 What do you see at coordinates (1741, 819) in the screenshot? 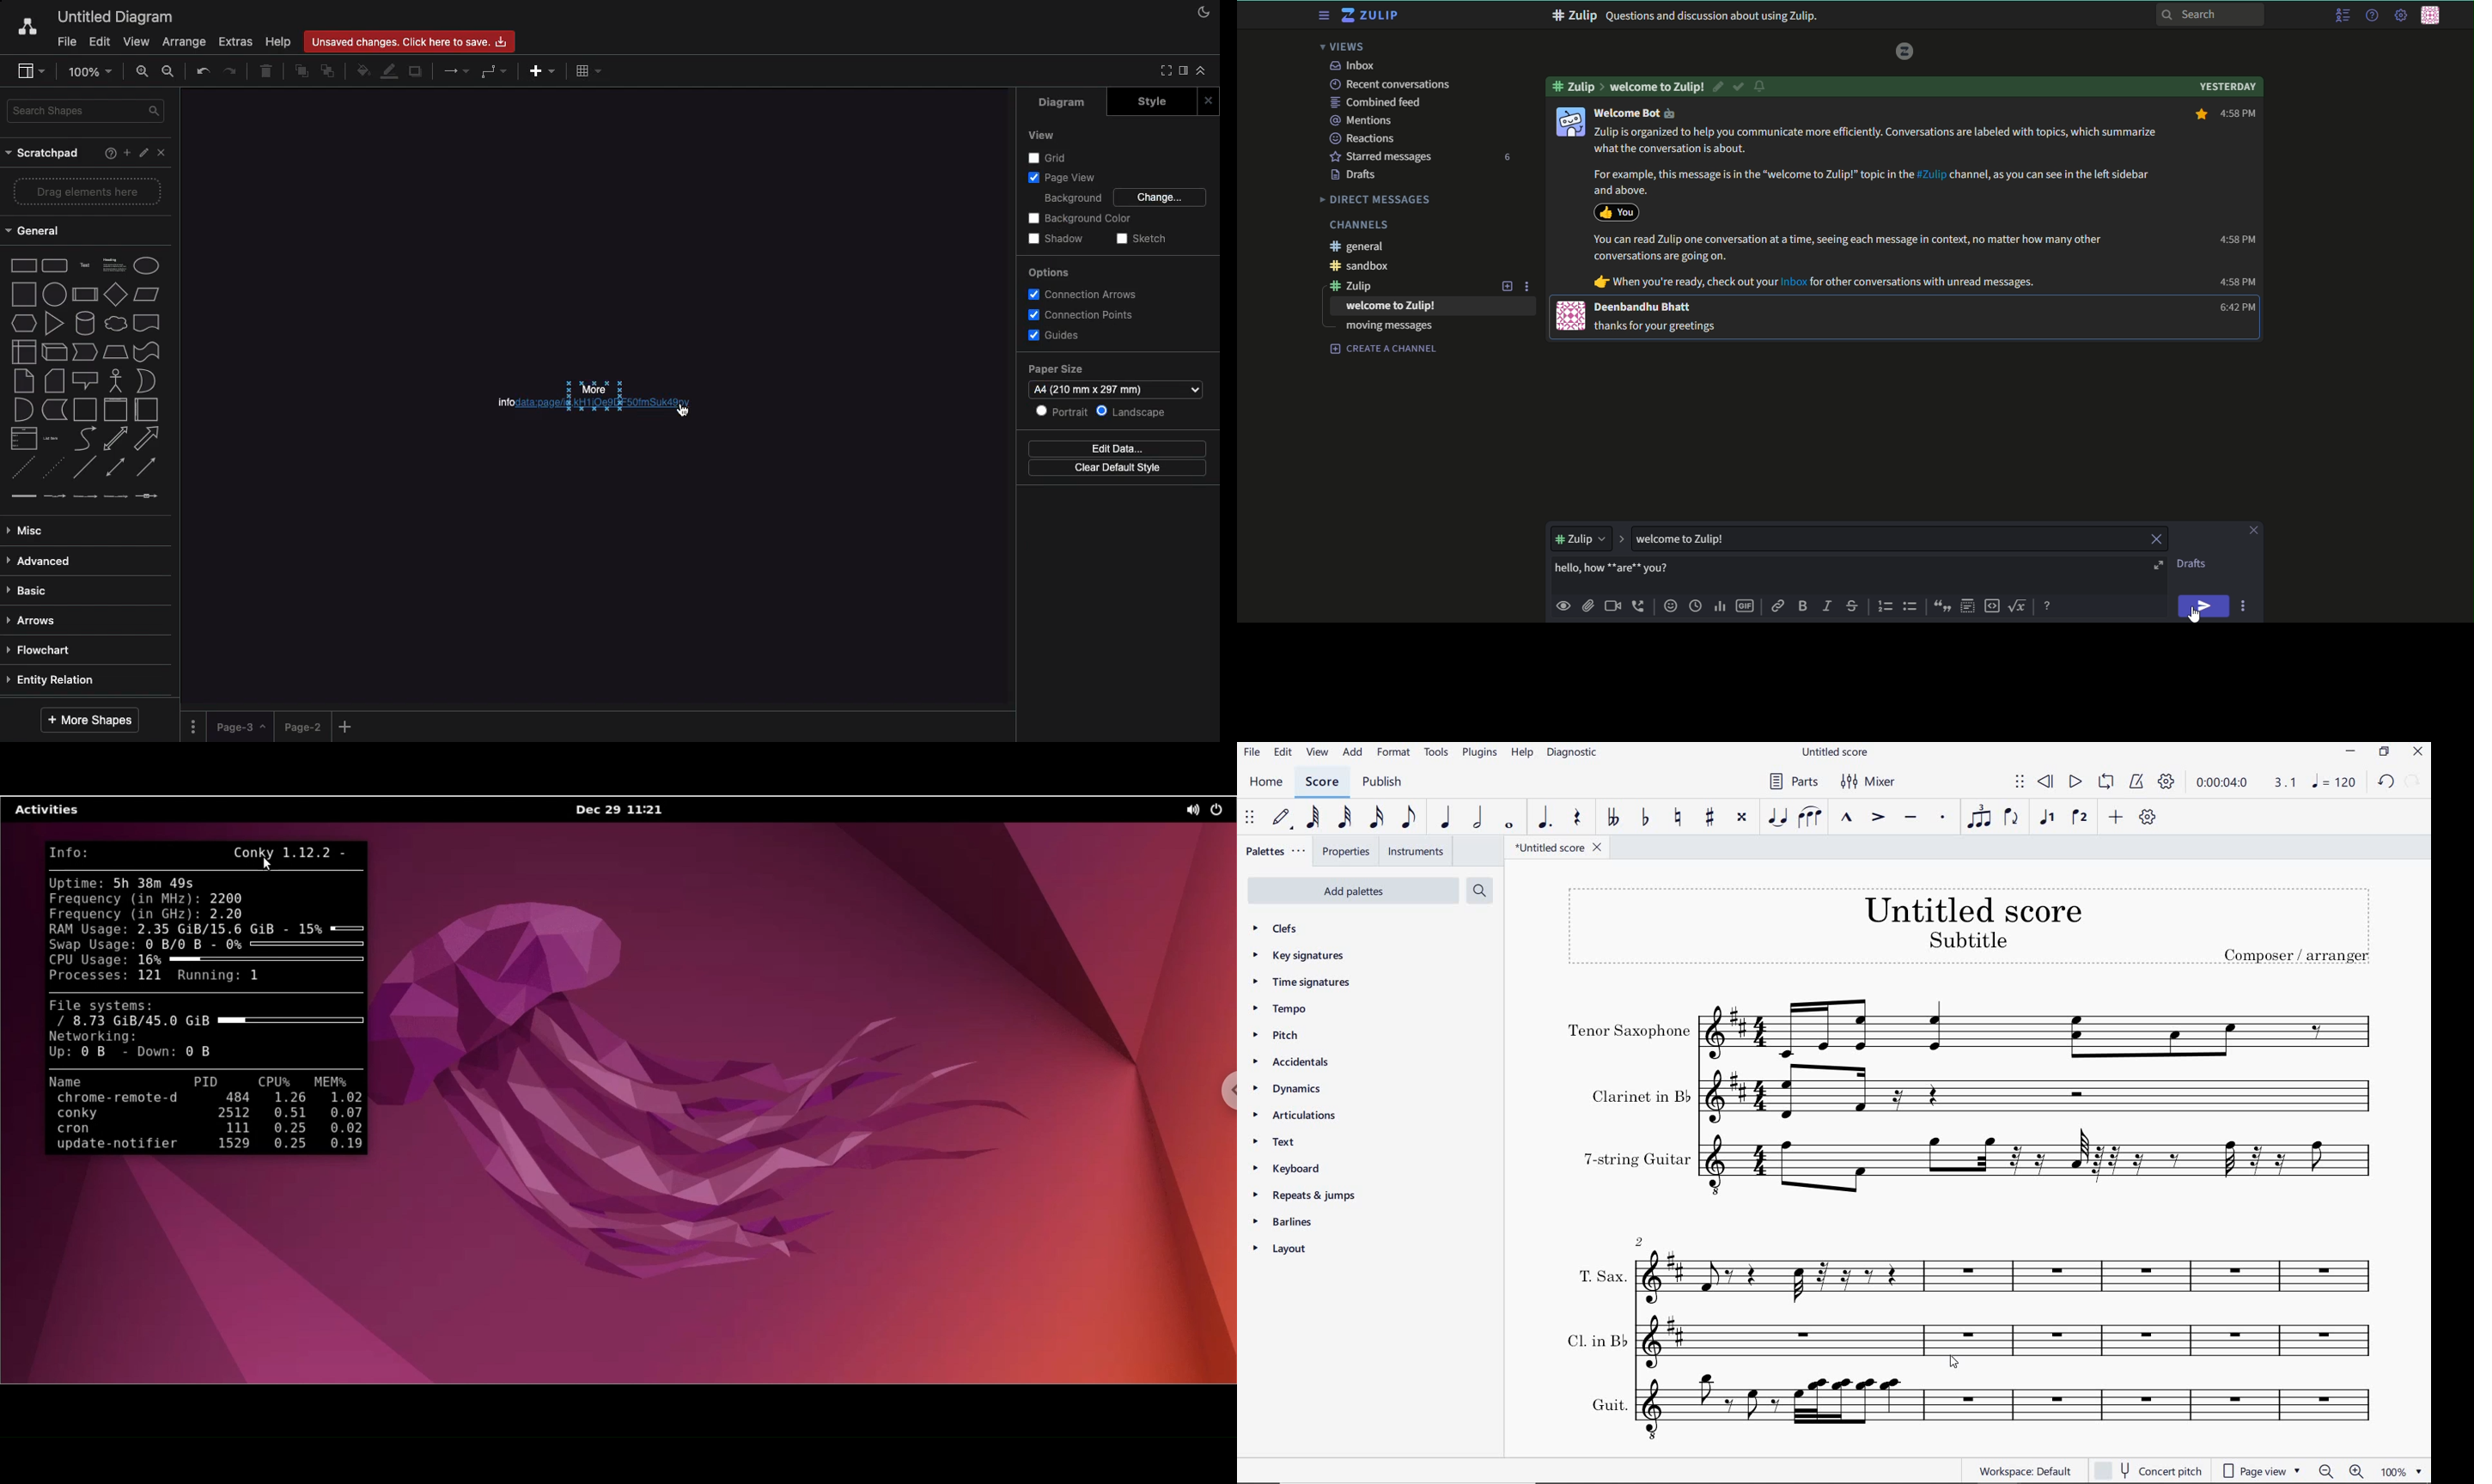
I see `TOGGLE DOUBLE-SHARP` at bounding box center [1741, 819].